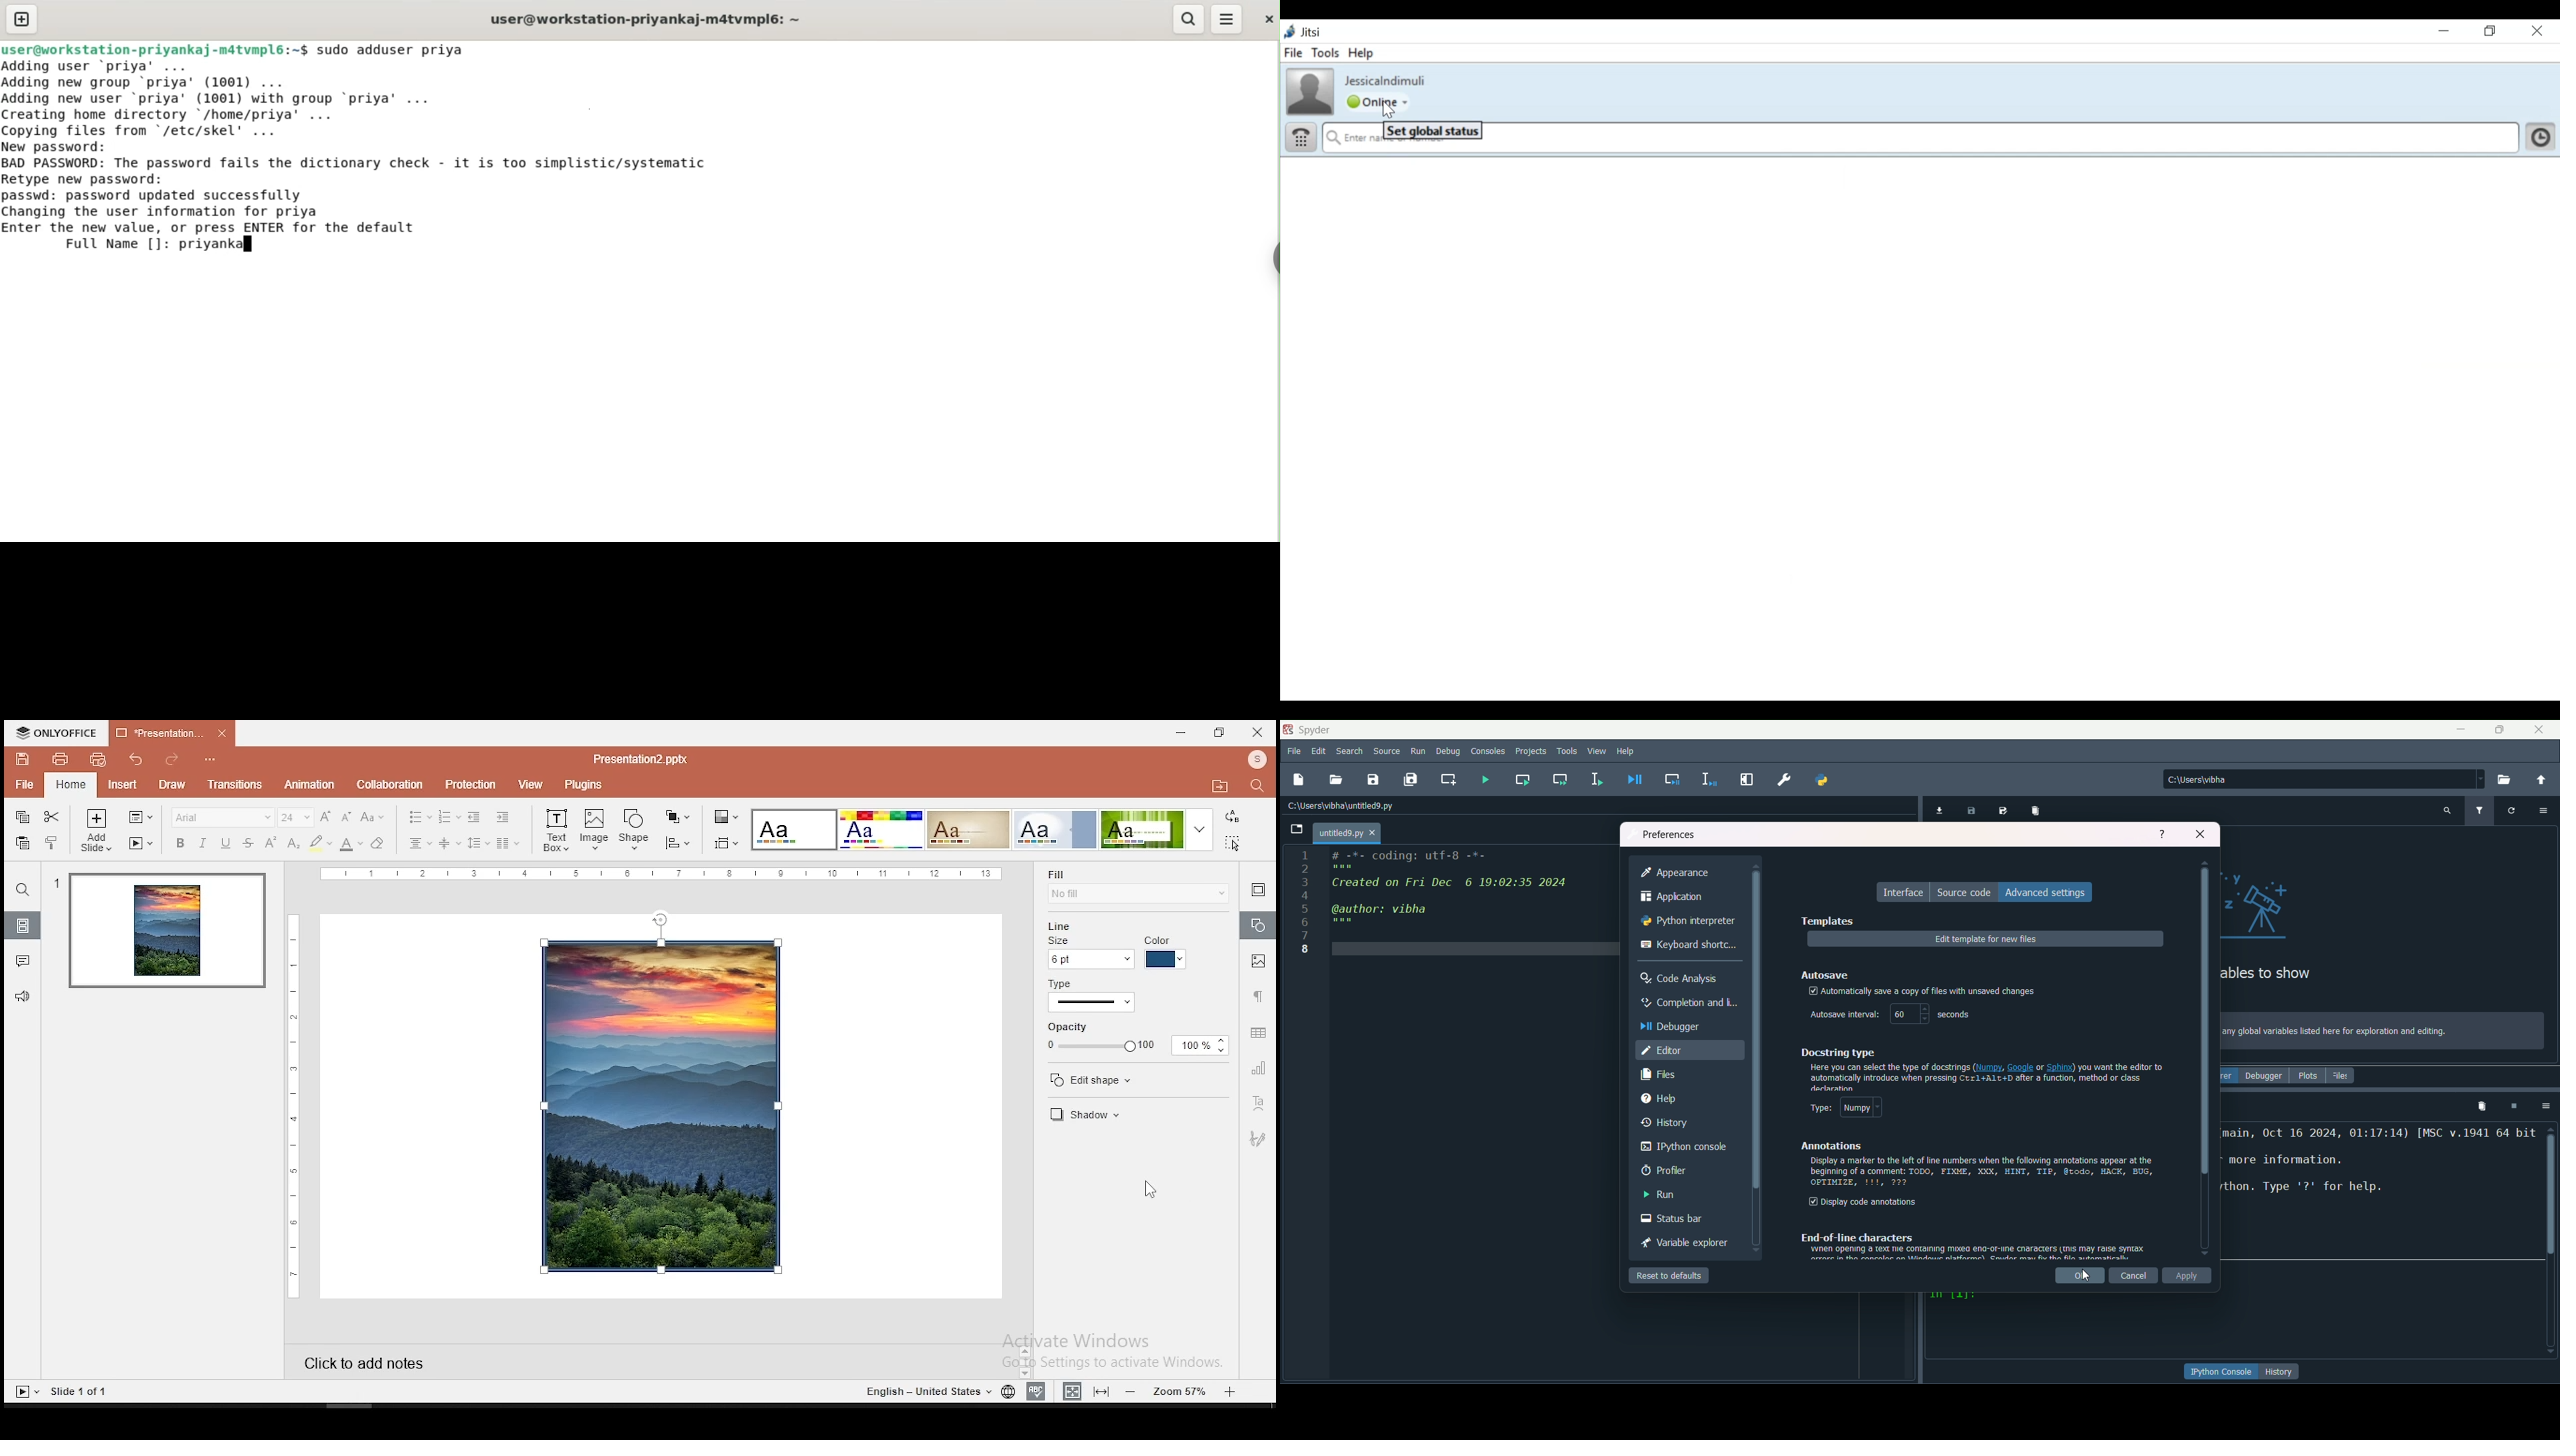 The image size is (2576, 1456). I want to click on editor, so click(1663, 1051).